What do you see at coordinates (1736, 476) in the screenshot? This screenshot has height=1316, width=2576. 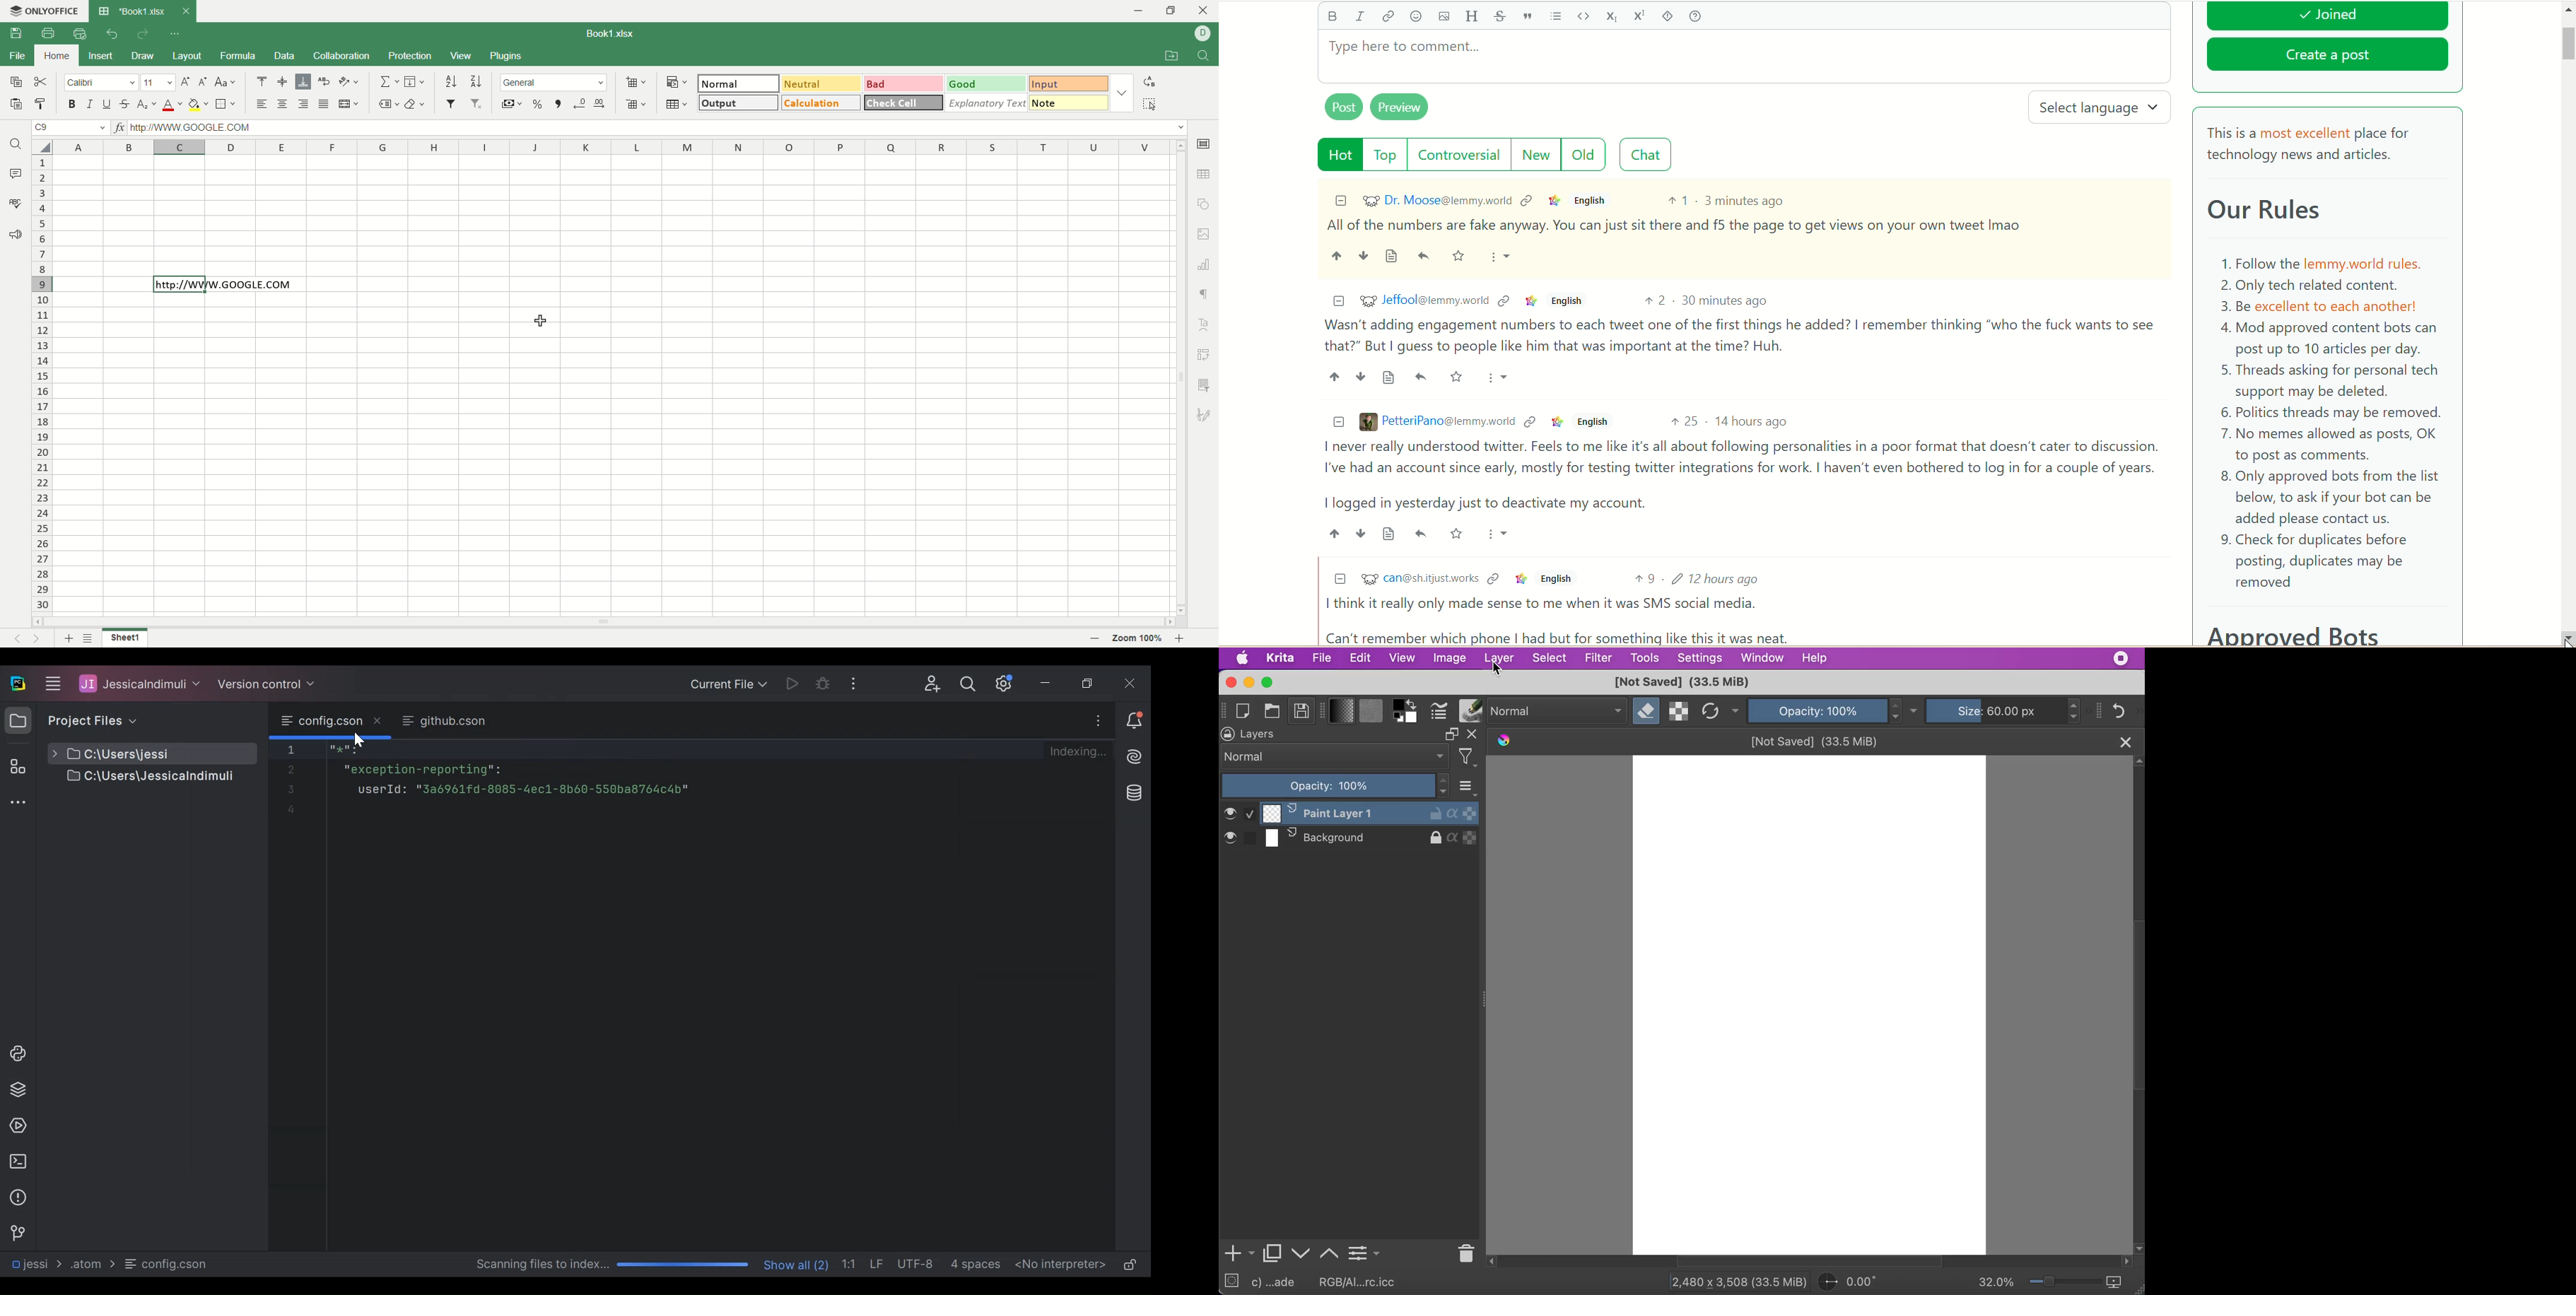 I see `| never really understood twitter. Feels to me like it’s all about following personalities in a poor format that doesn’t cater to discussion.
I've had an account since early, mostly for testing twitter integrations for work. I haven't even bothered to log in for a couple of years.
I logged in yesterday just to deactivate my account.` at bounding box center [1736, 476].